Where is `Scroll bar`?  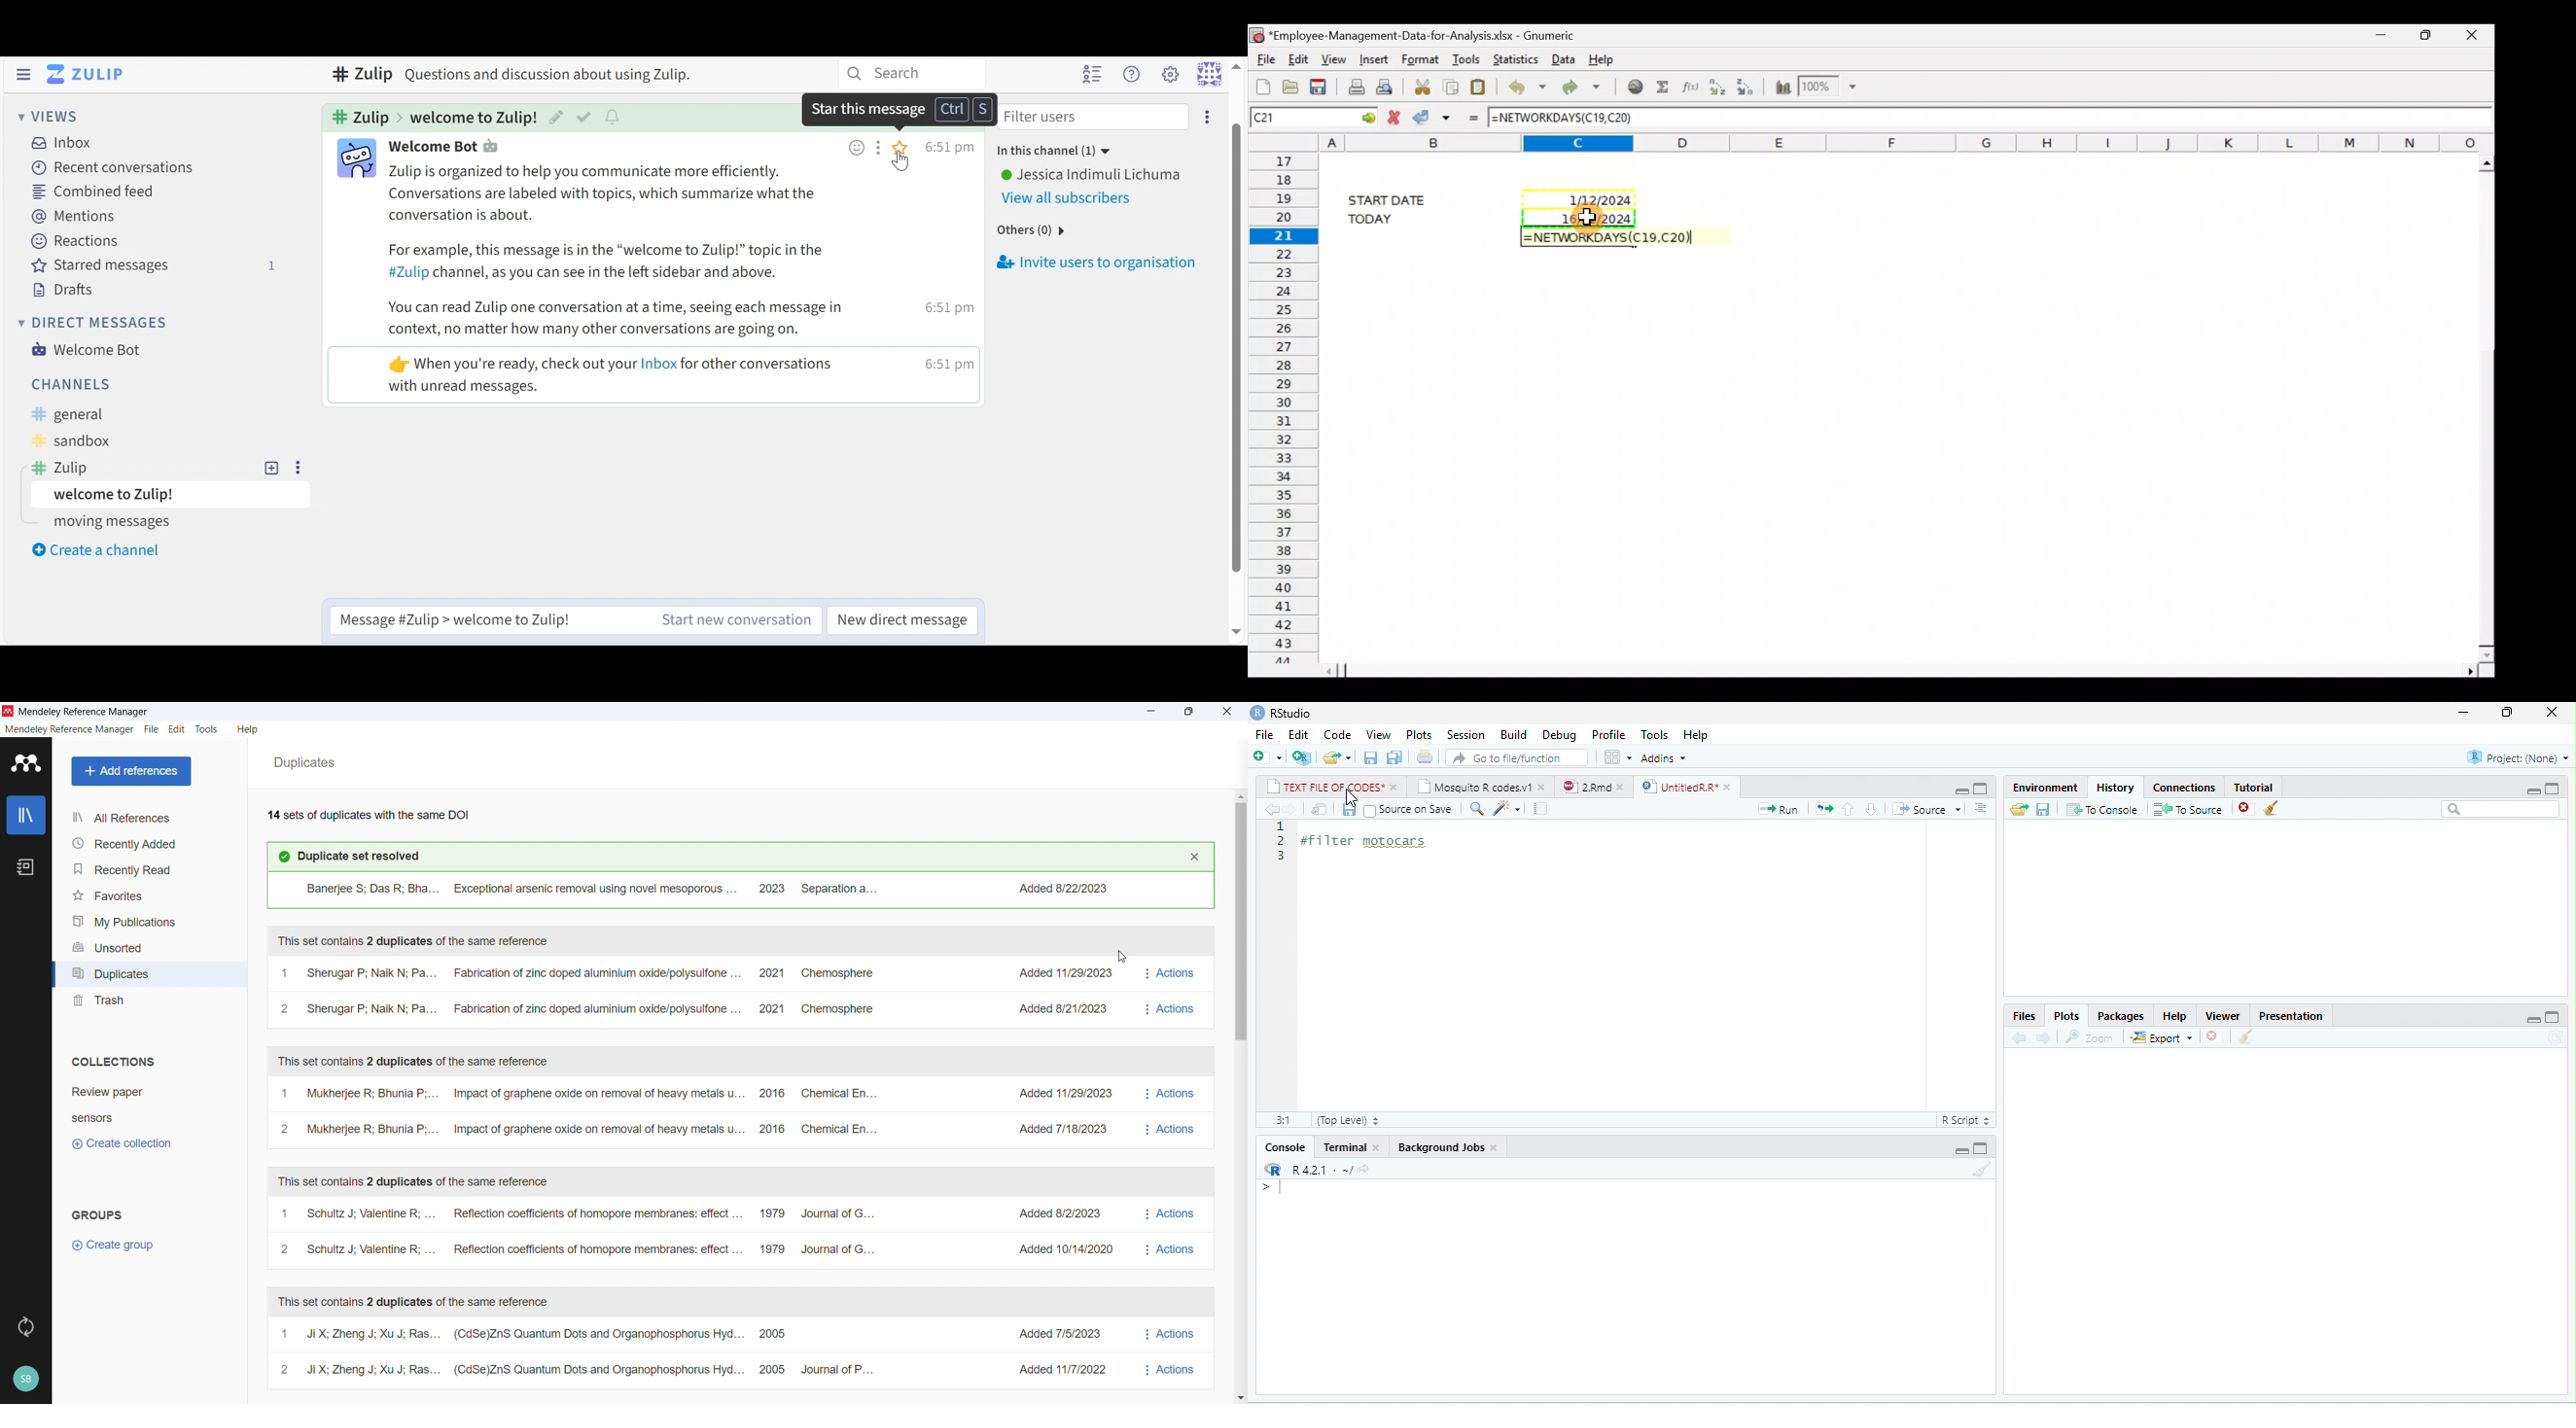
Scroll bar is located at coordinates (2482, 405).